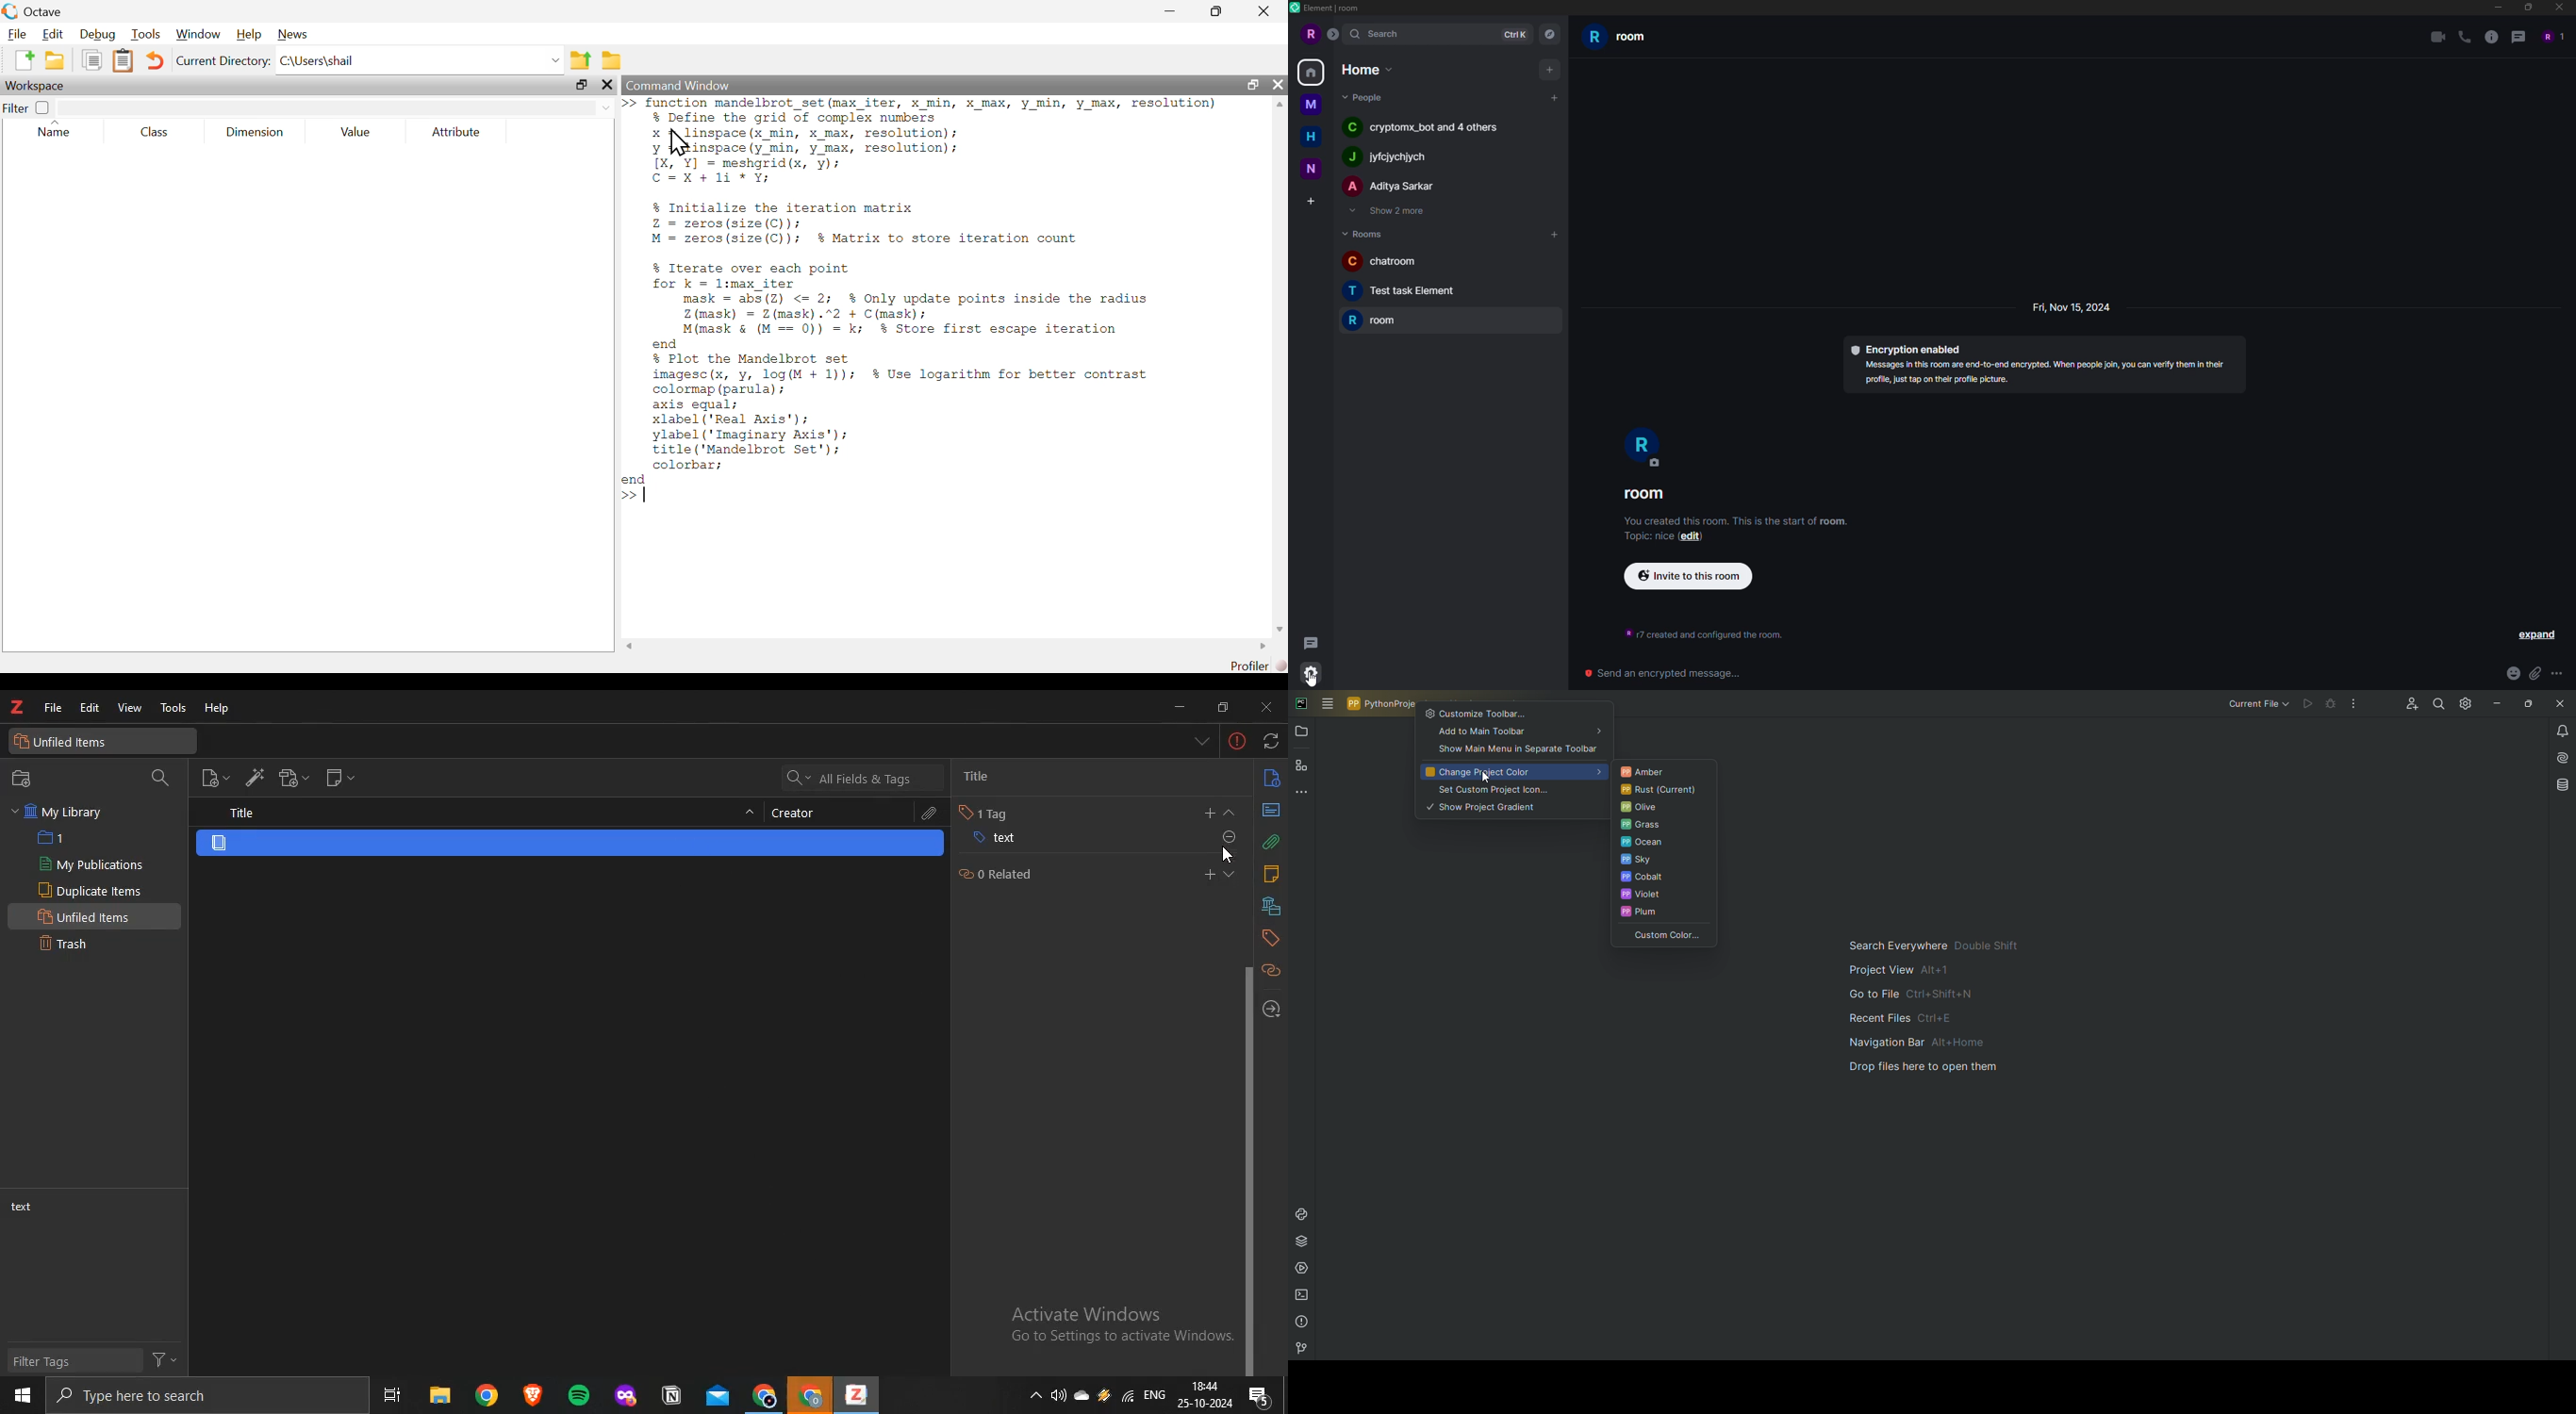 The height and width of the screenshot is (1428, 2576). Describe the element at coordinates (1391, 212) in the screenshot. I see `show 2 more` at that location.